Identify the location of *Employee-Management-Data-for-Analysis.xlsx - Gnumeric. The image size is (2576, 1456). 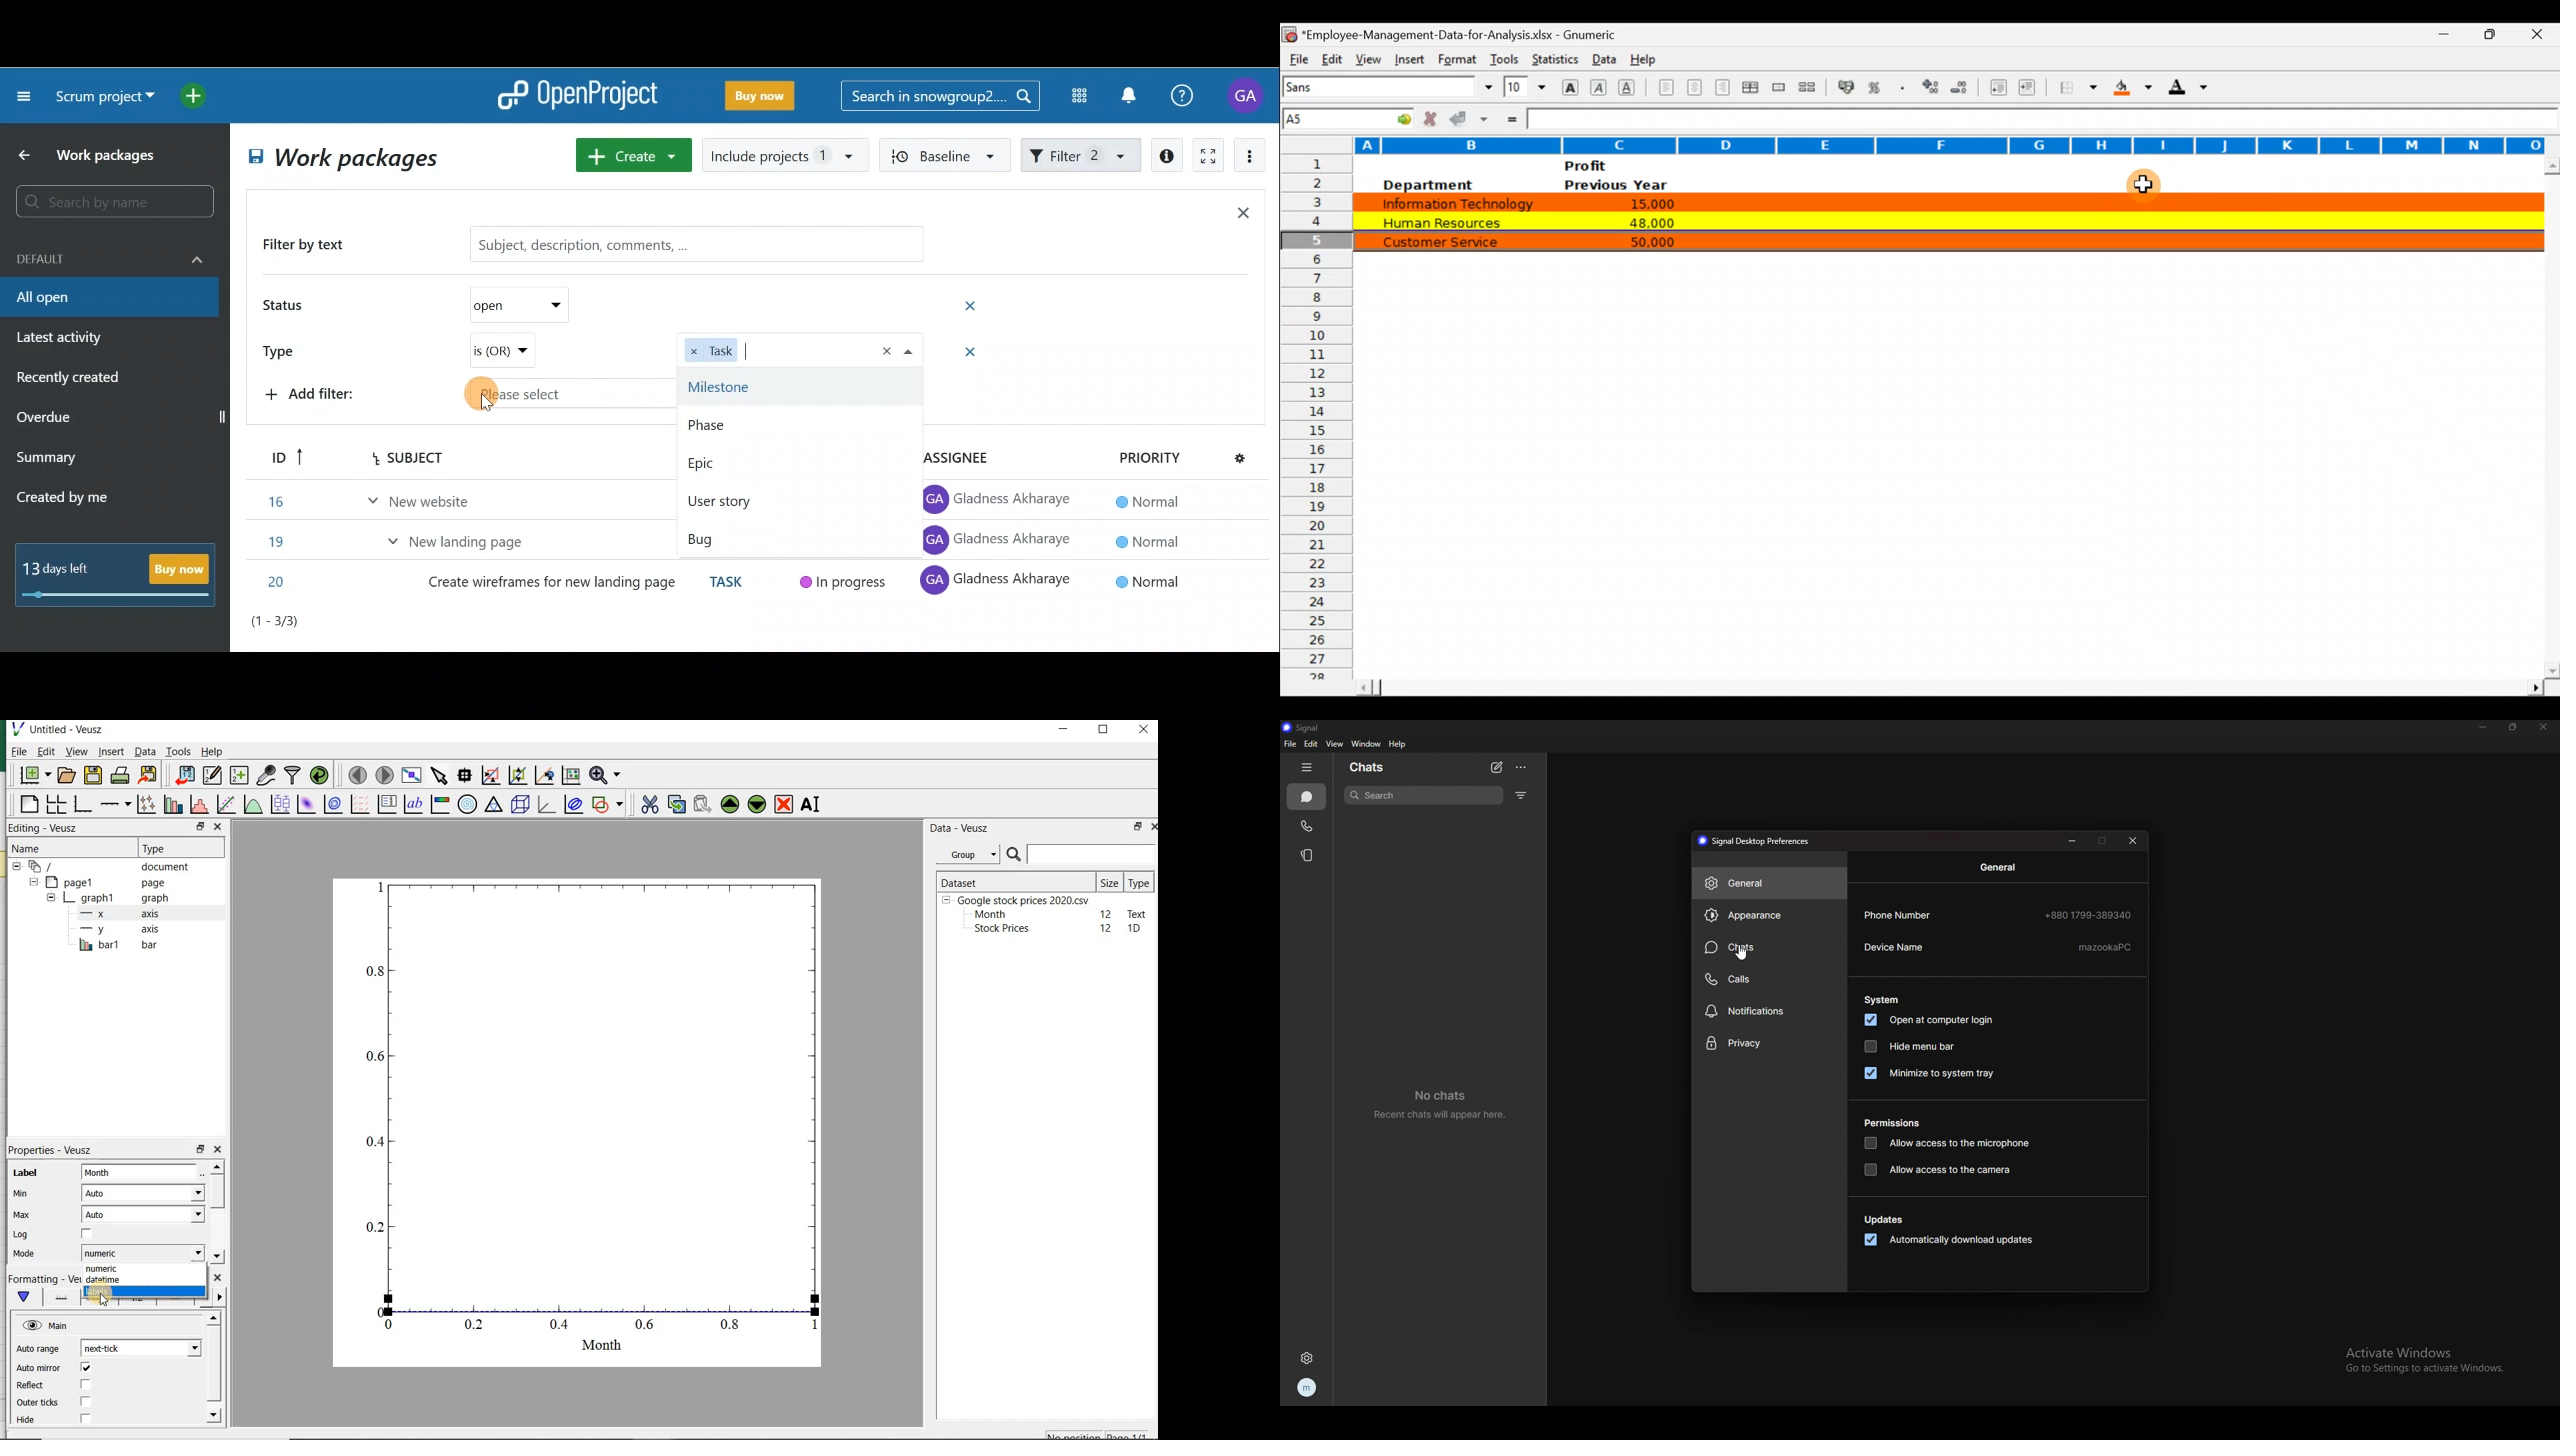
(1467, 33).